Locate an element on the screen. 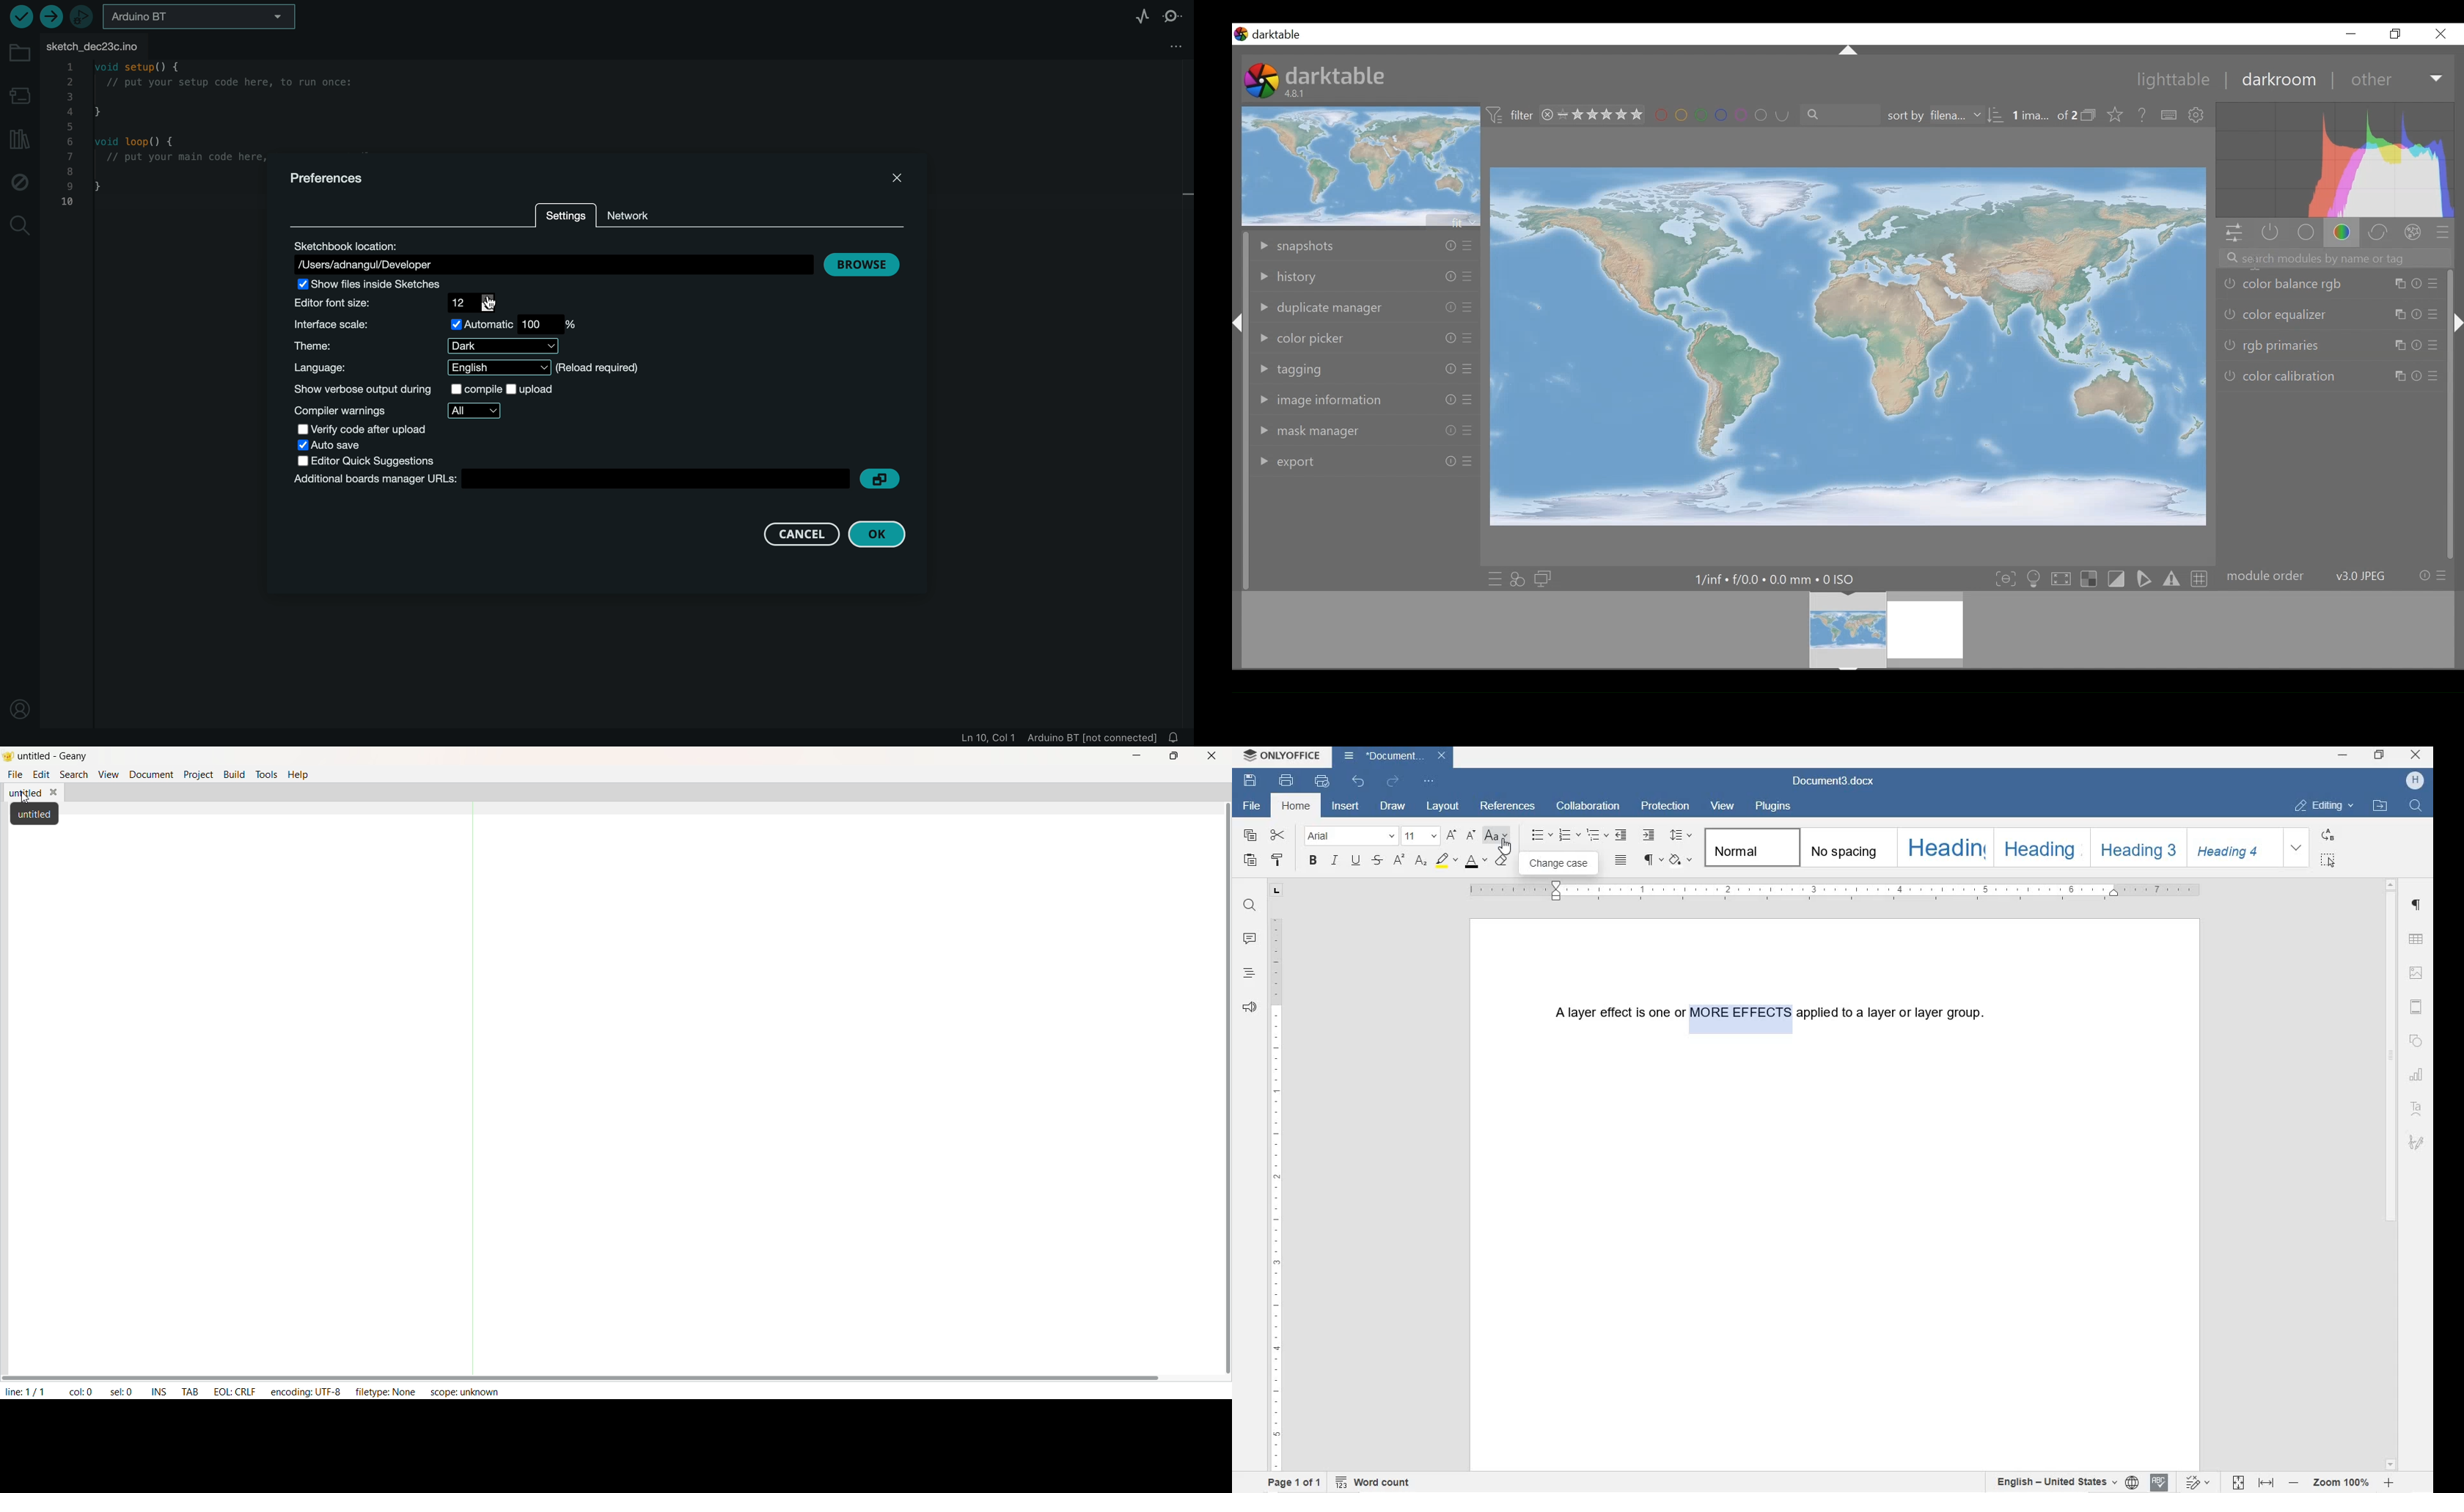  INCREMENT FONT SIZE is located at coordinates (1471, 836).